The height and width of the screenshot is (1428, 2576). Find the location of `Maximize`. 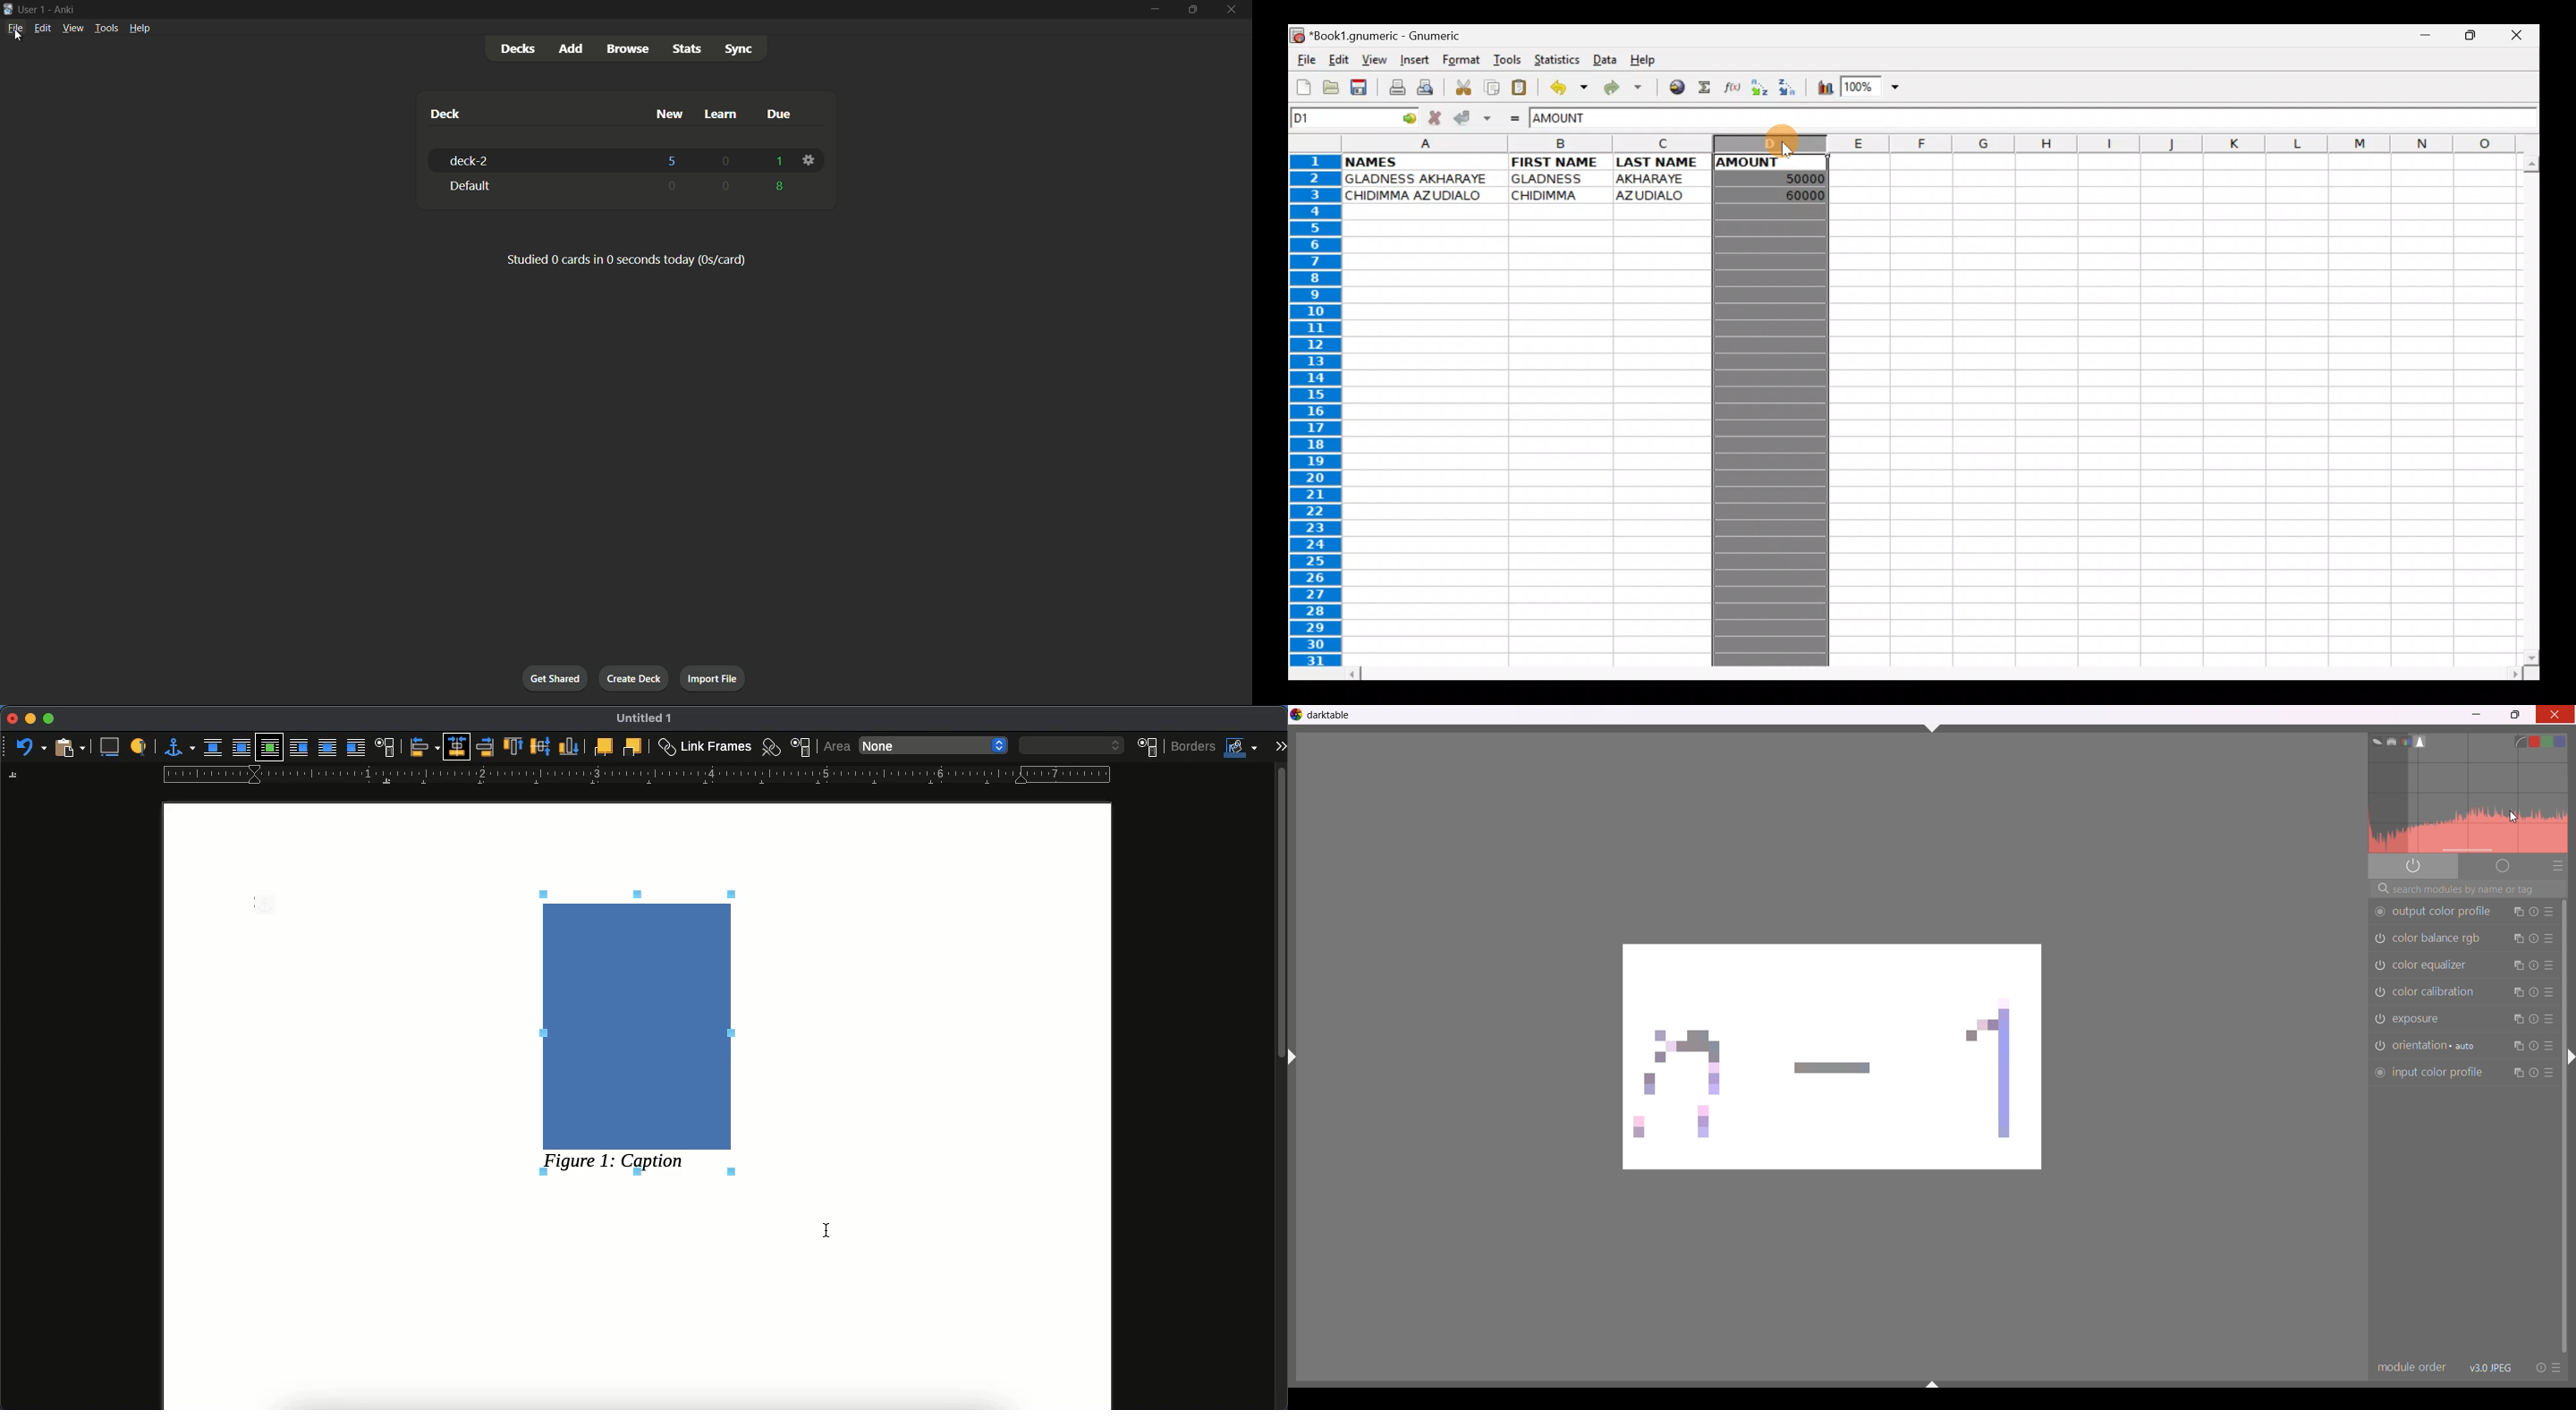

Maximize is located at coordinates (2471, 39).